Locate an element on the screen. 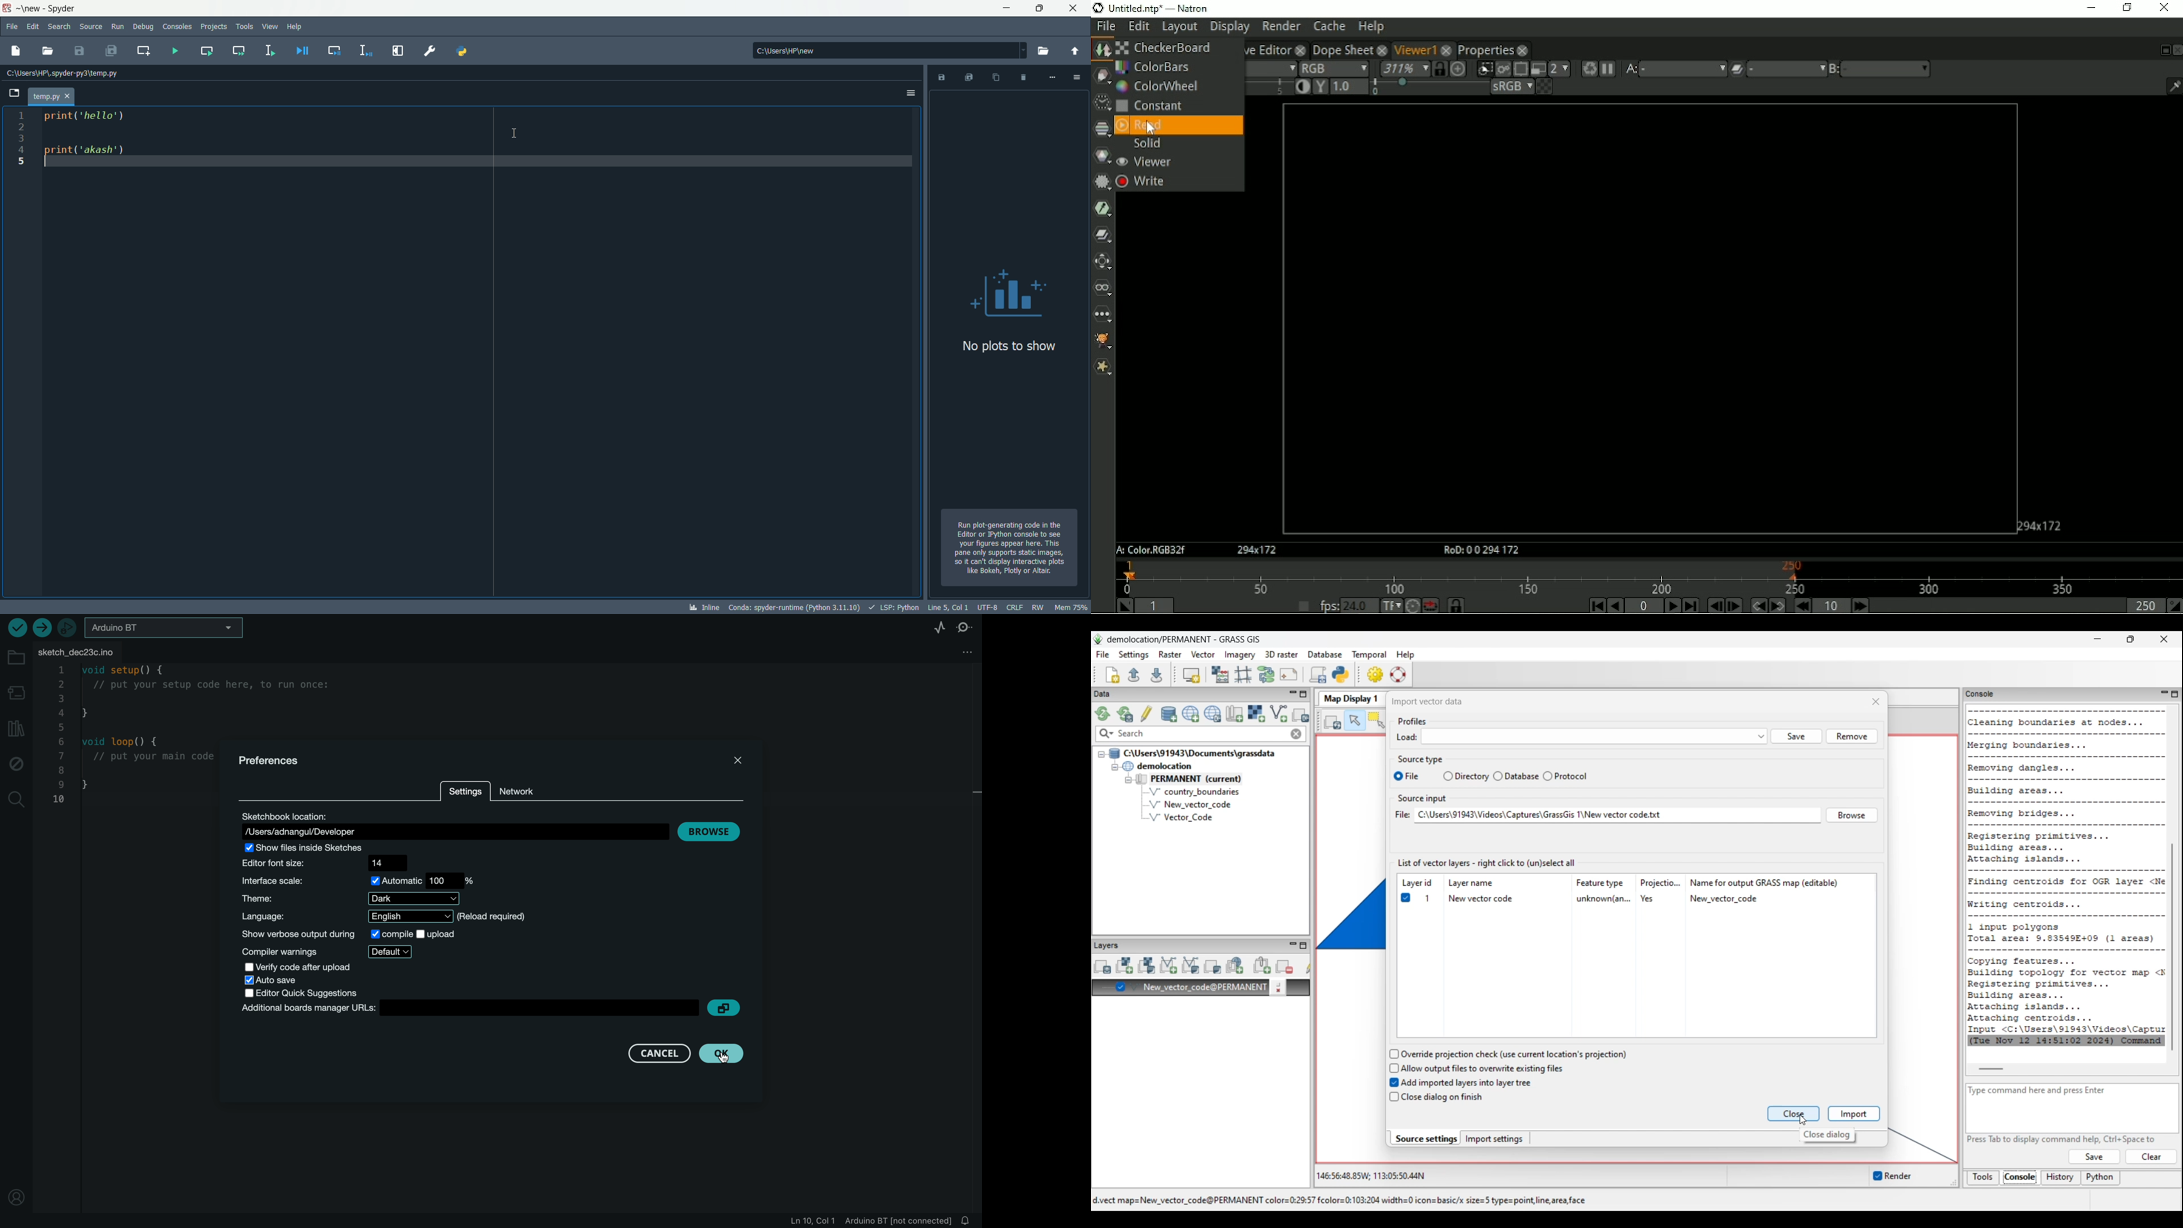 Image resolution: width=2184 pixels, height=1232 pixels. run selection or current line is located at coordinates (271, 50).